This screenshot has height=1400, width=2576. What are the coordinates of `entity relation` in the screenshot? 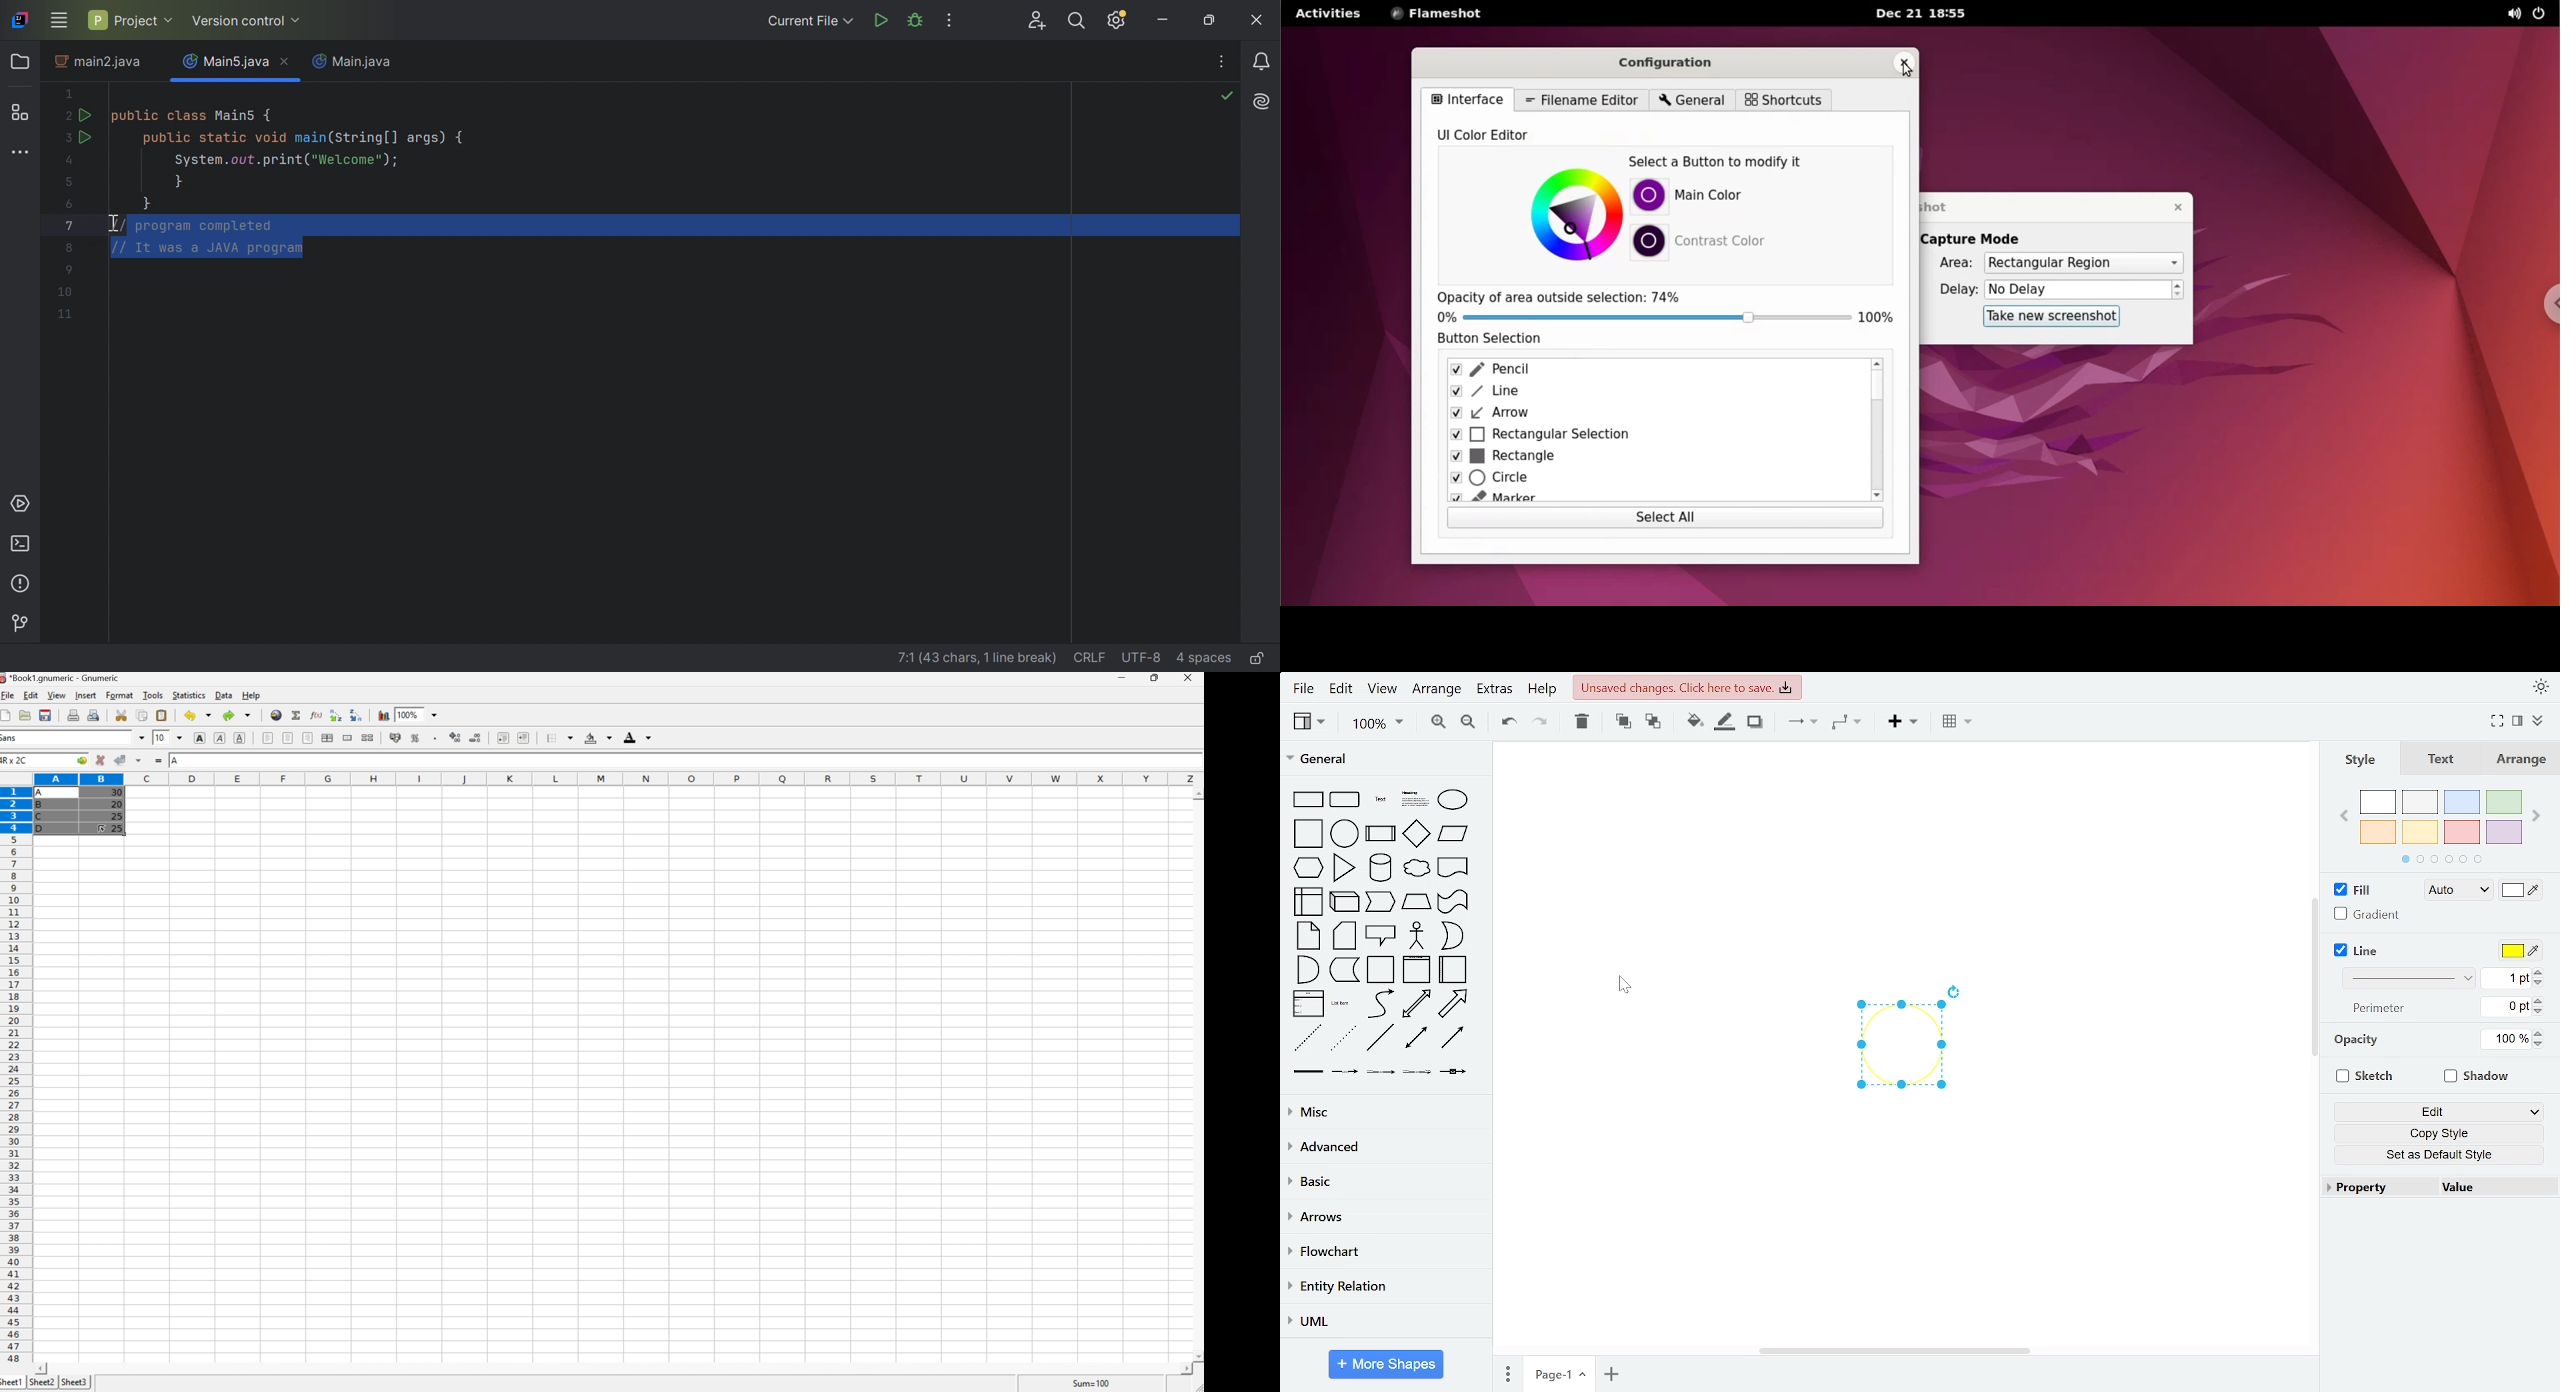 It's located at (1382, 1287).